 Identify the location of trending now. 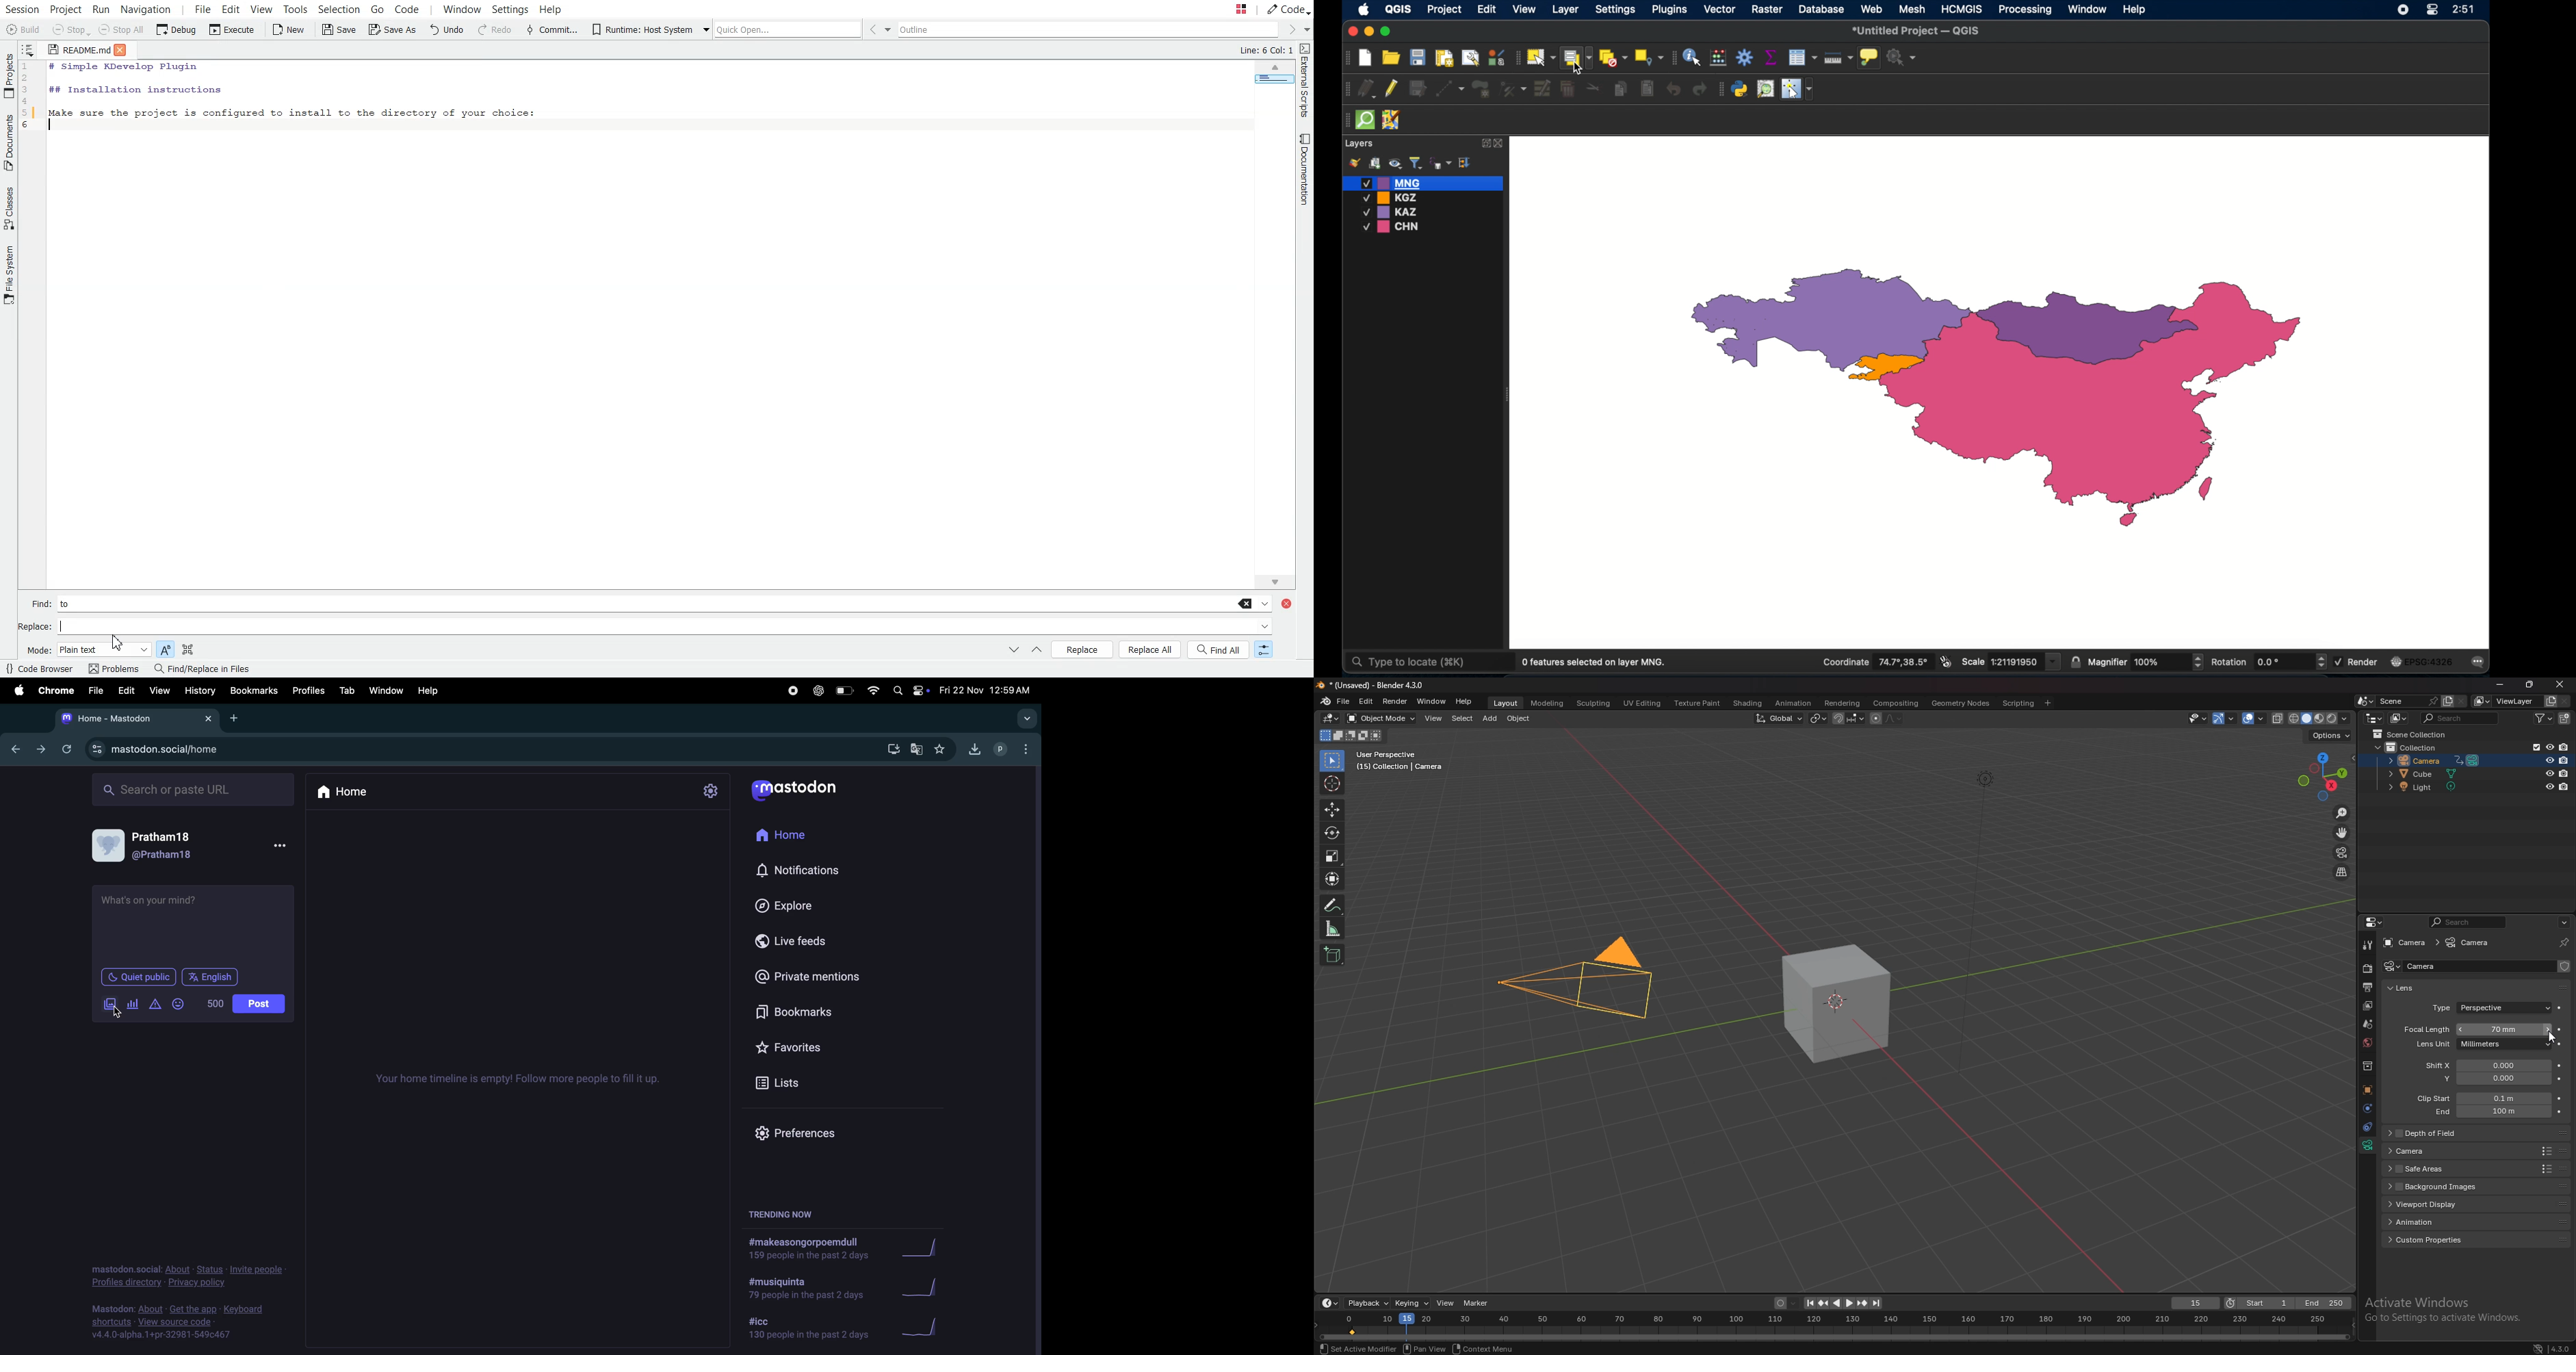
(781, 1216).